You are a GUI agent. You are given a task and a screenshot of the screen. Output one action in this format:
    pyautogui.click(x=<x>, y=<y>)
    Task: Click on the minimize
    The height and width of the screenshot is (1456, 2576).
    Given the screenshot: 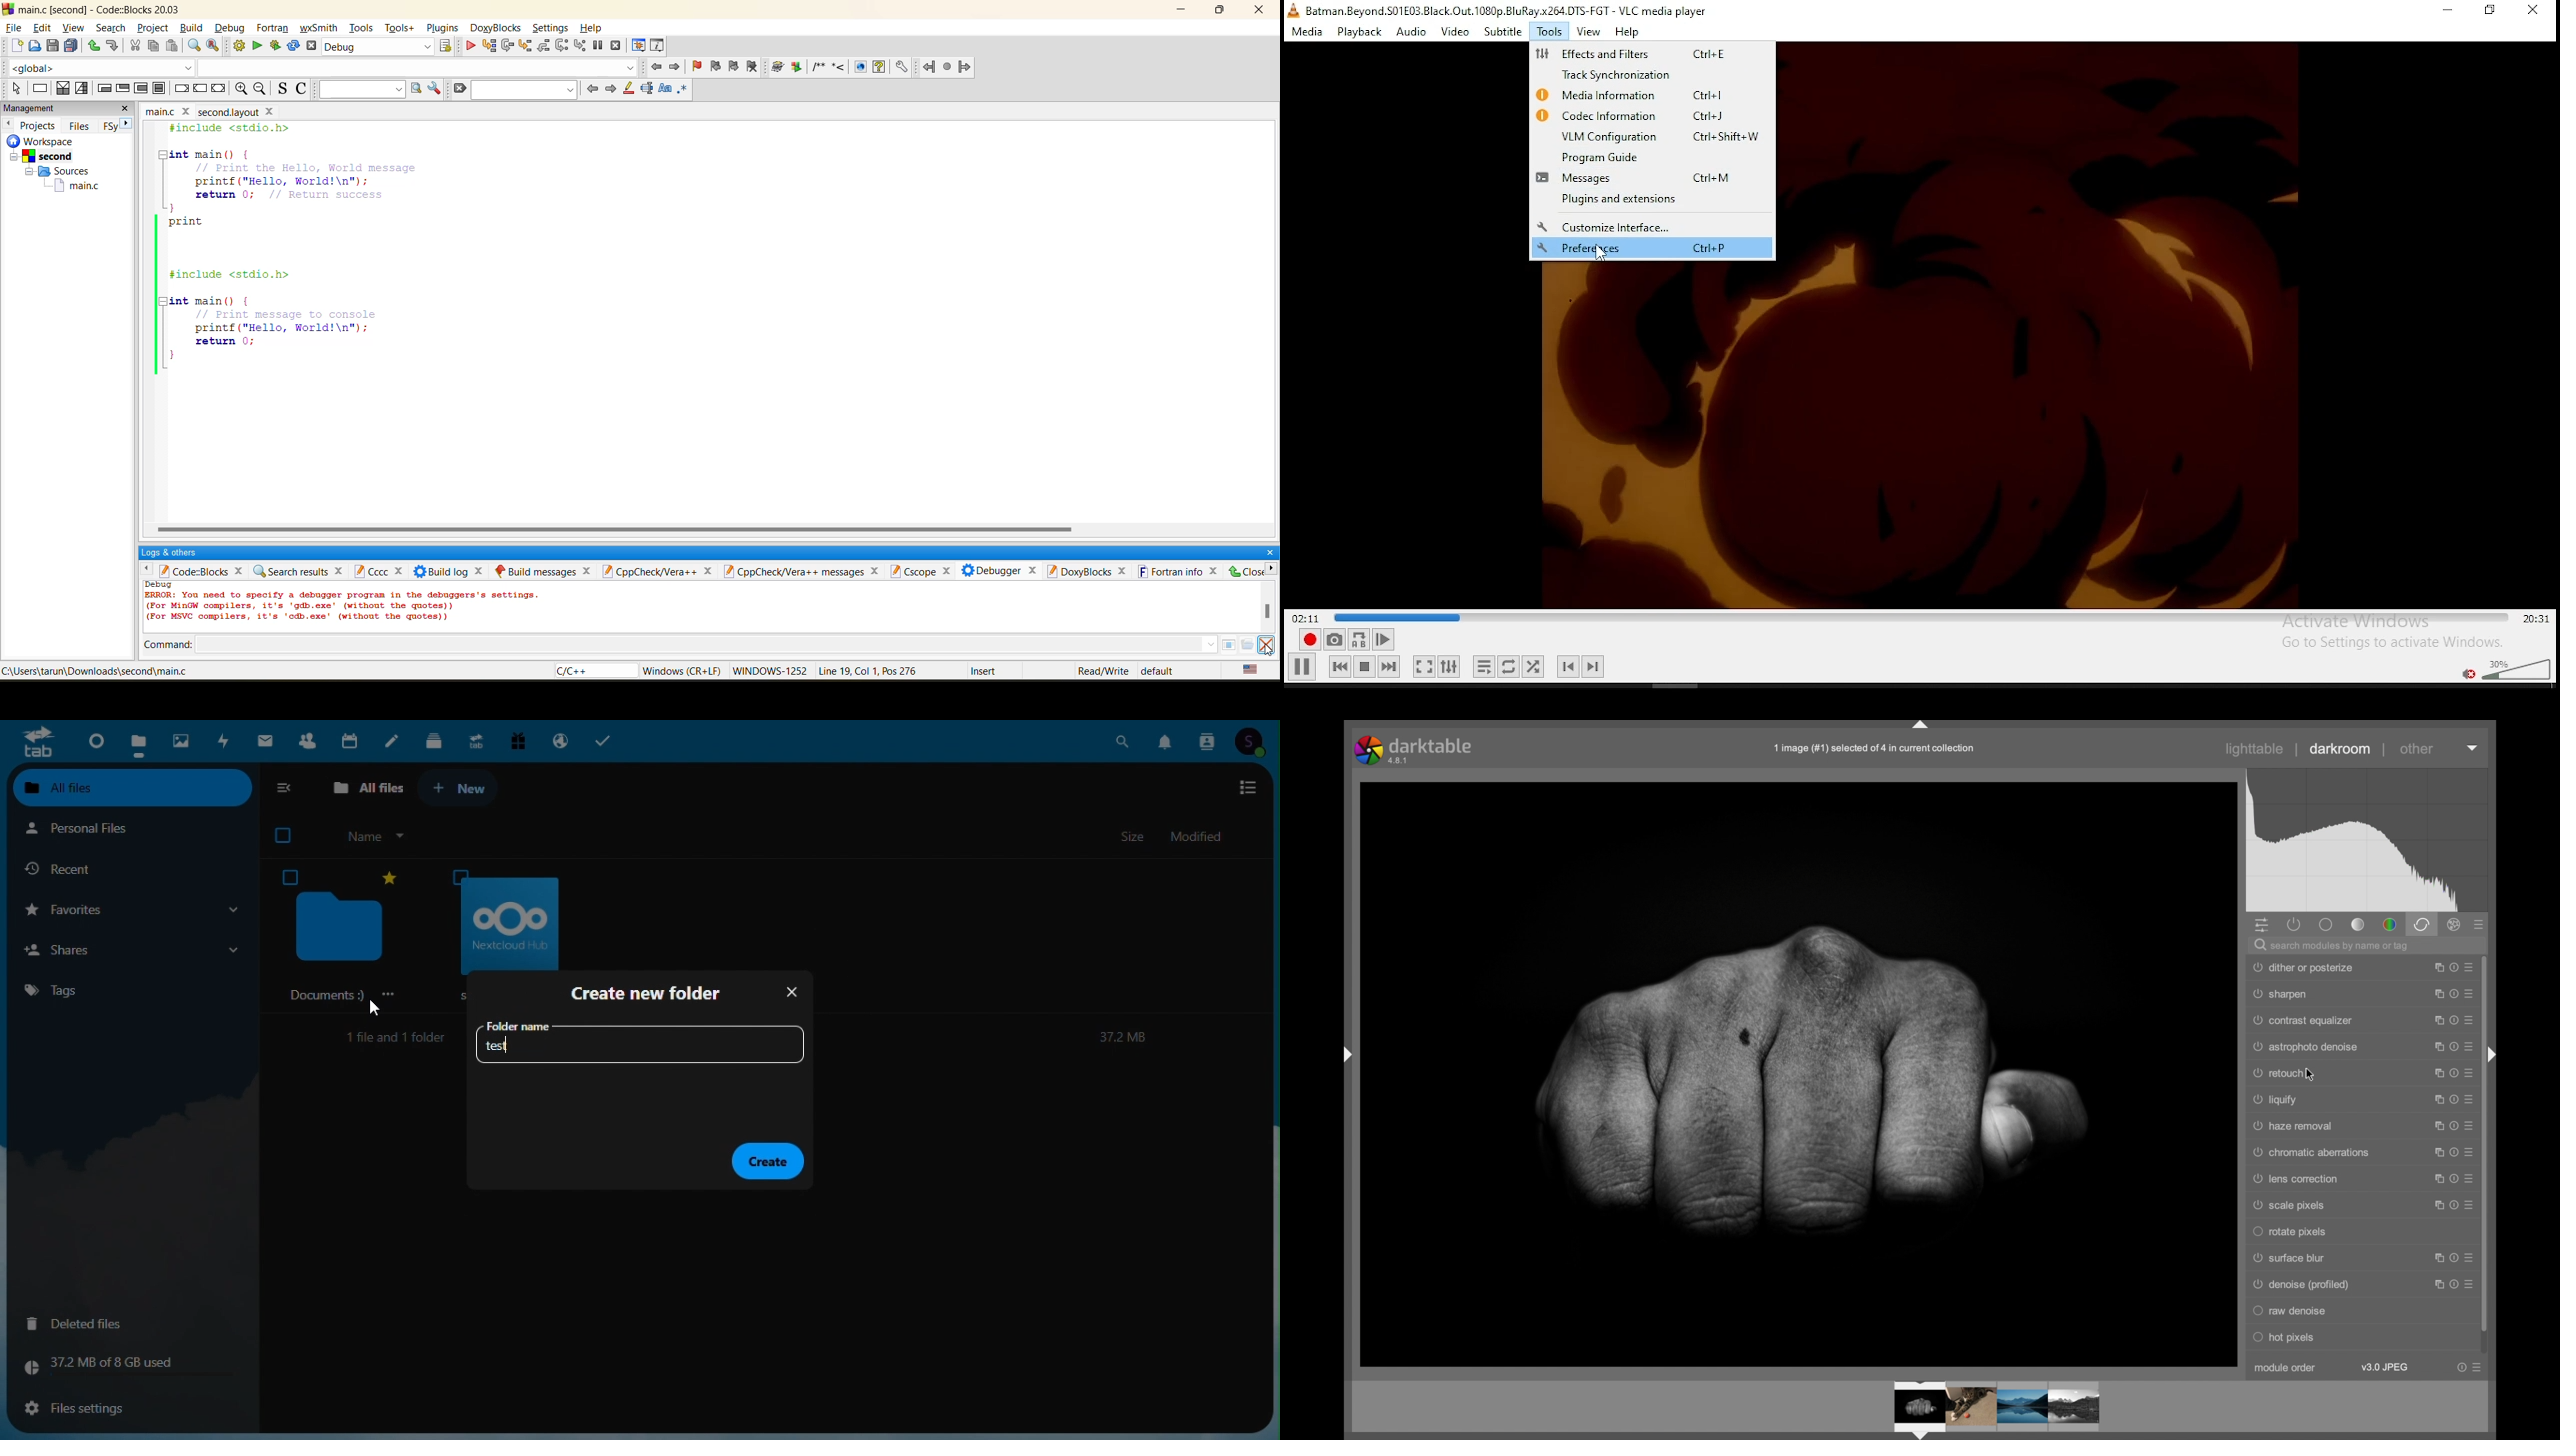 What is the action you would take?
    pyautogui.click(x=2450, y=10)
    